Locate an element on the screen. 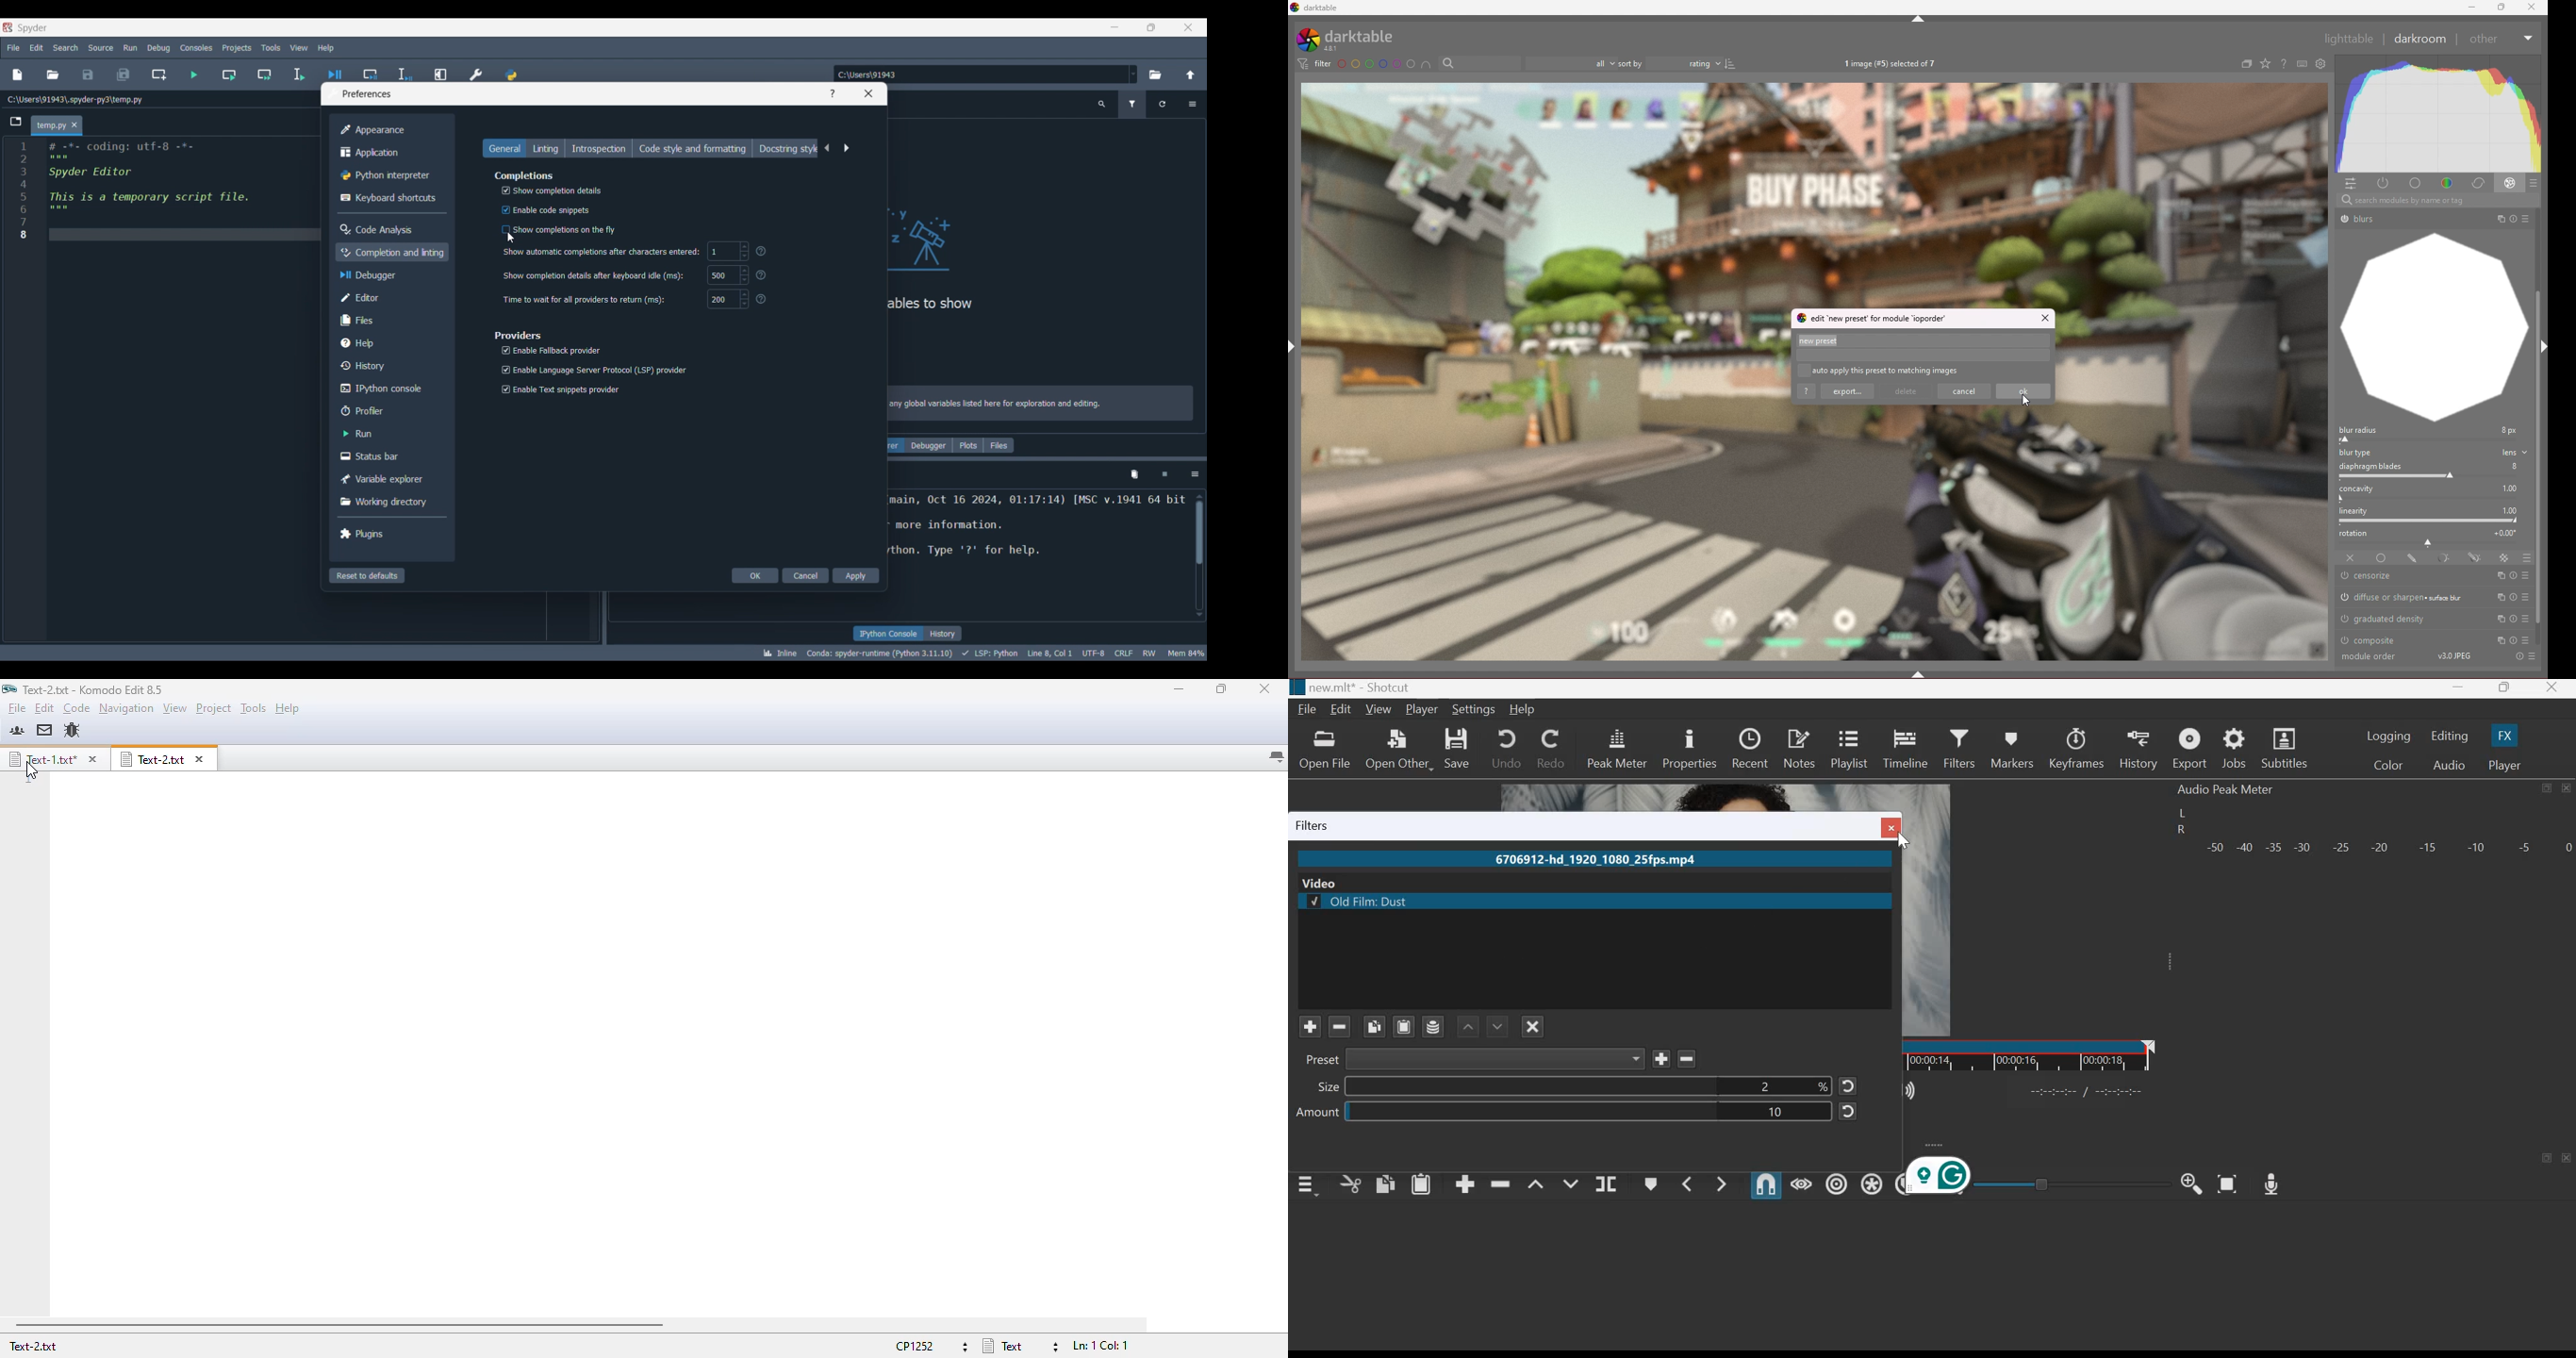 This screenshot has height=1372, width=2576. Introspection is located at coordinates (598, 148).